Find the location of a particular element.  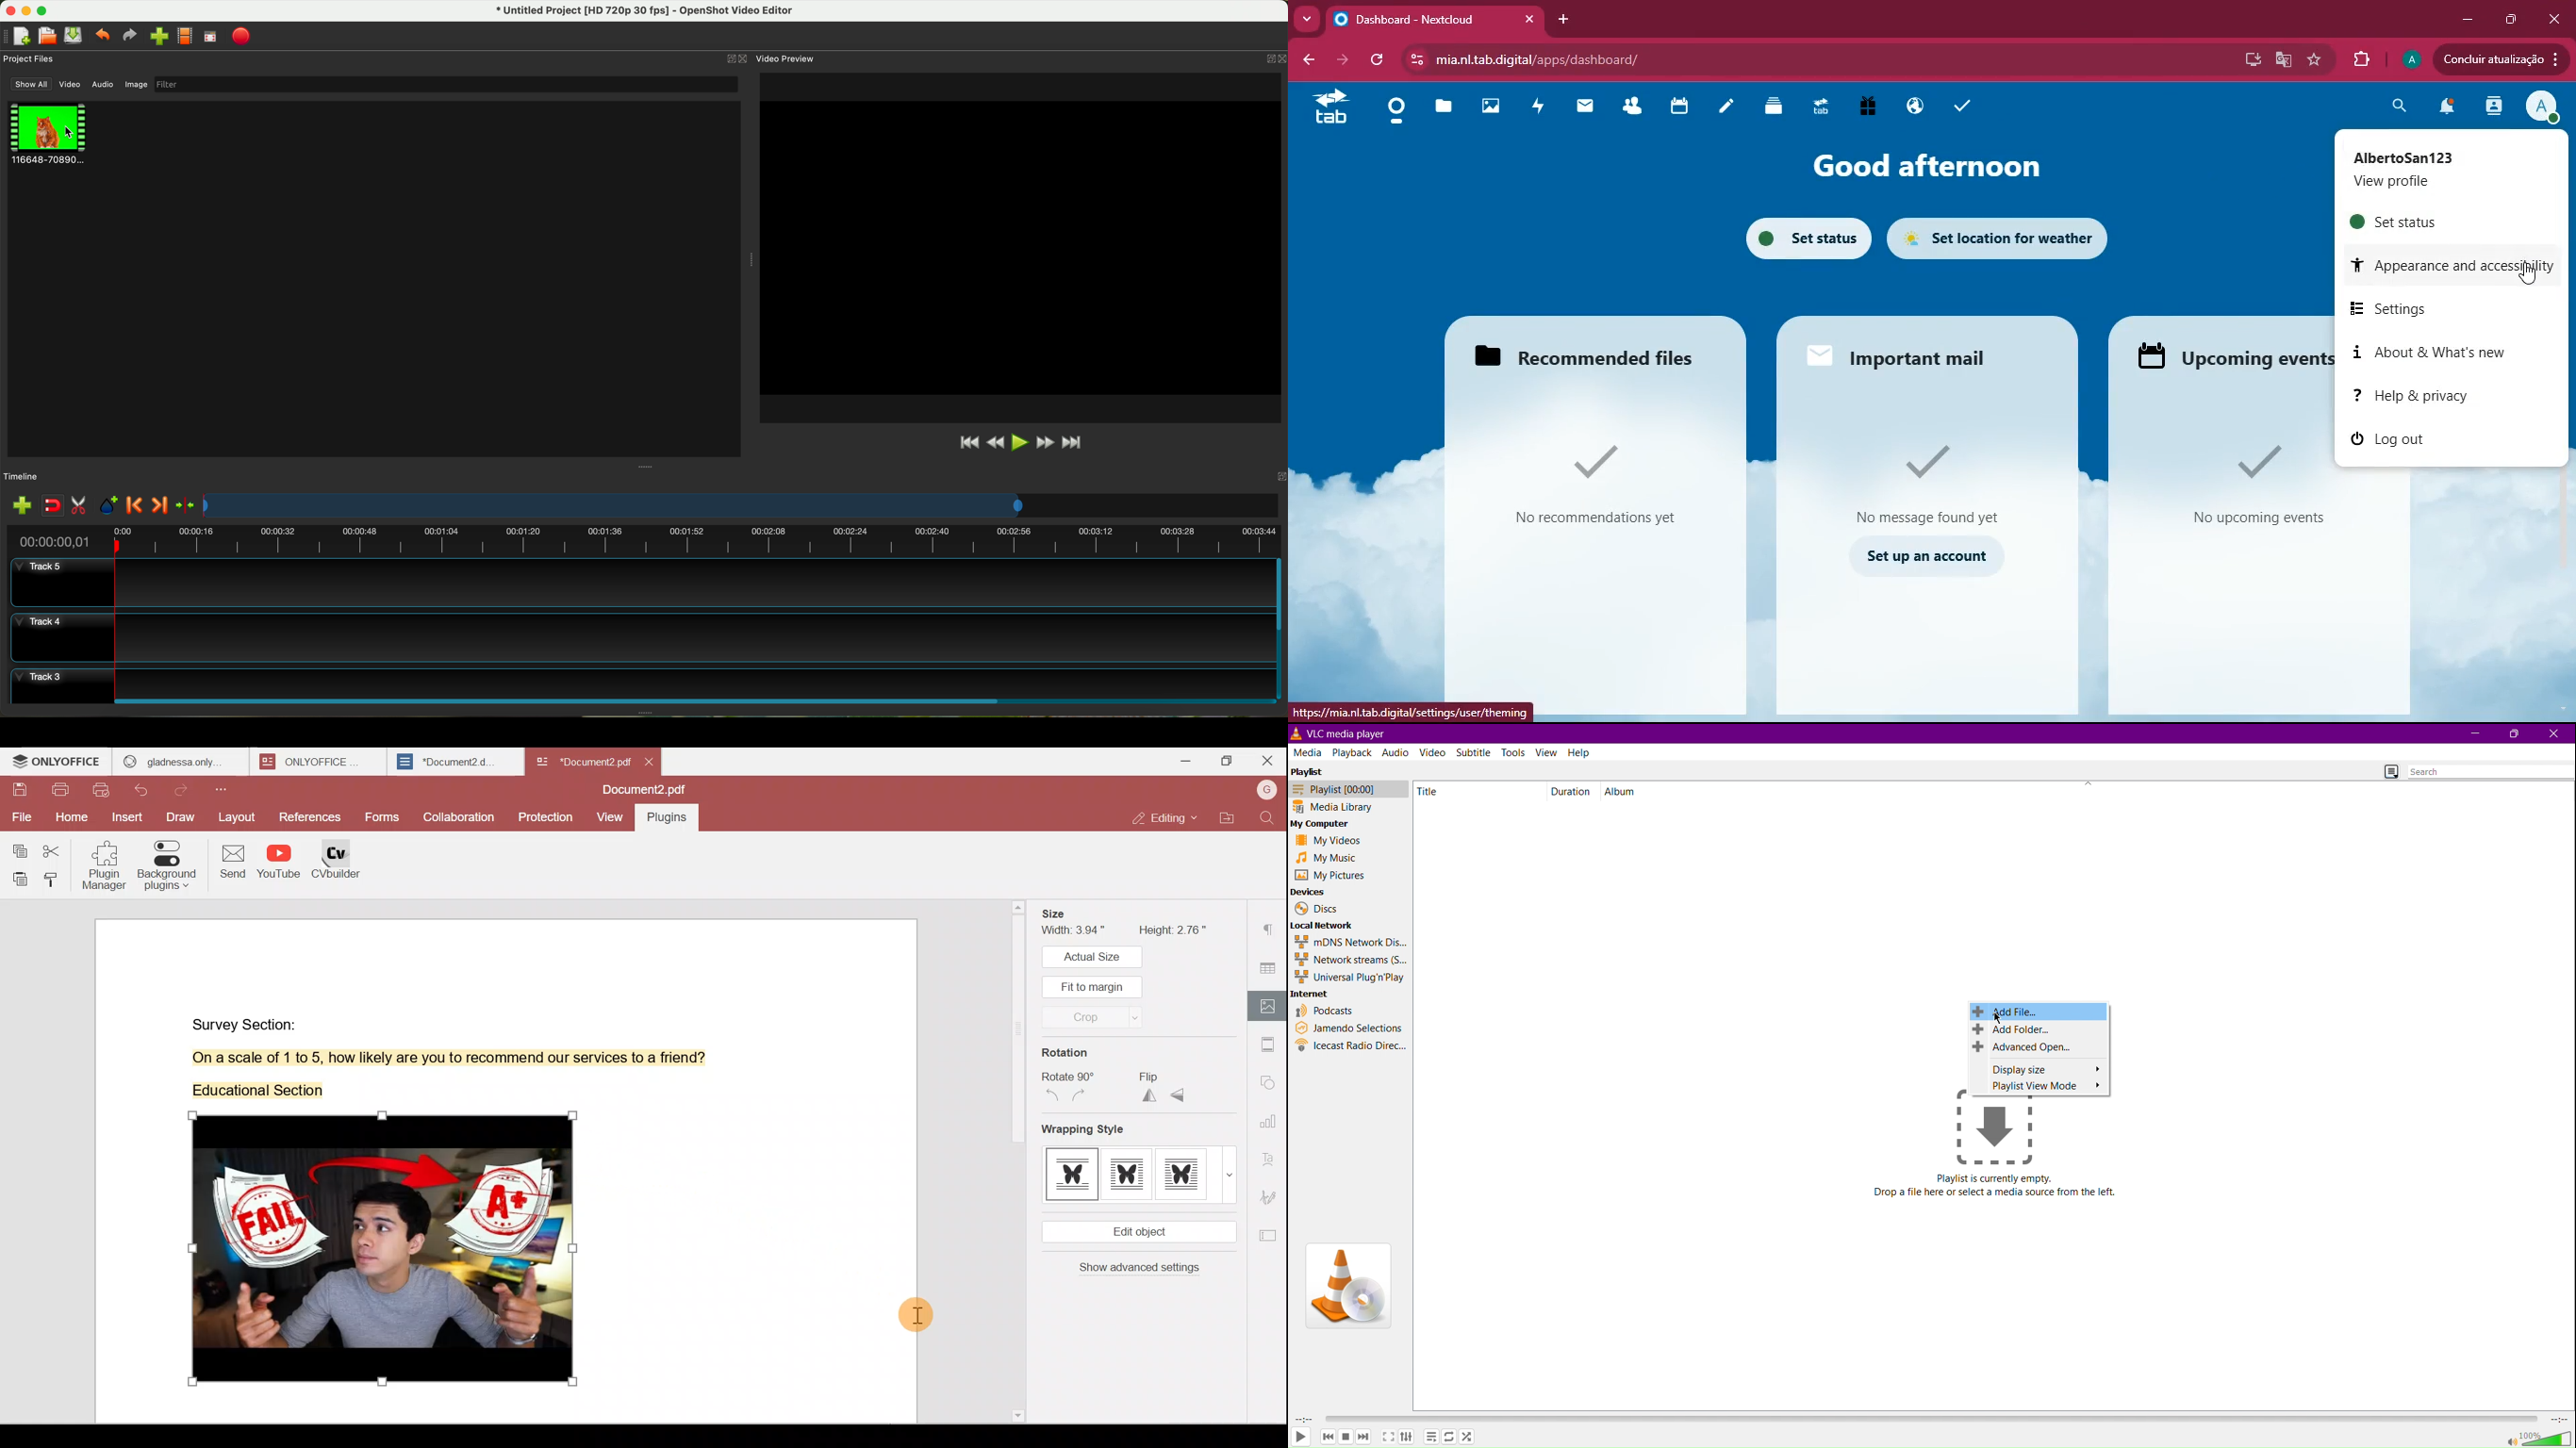

Plugin manager is located at coordinates (107, 869).